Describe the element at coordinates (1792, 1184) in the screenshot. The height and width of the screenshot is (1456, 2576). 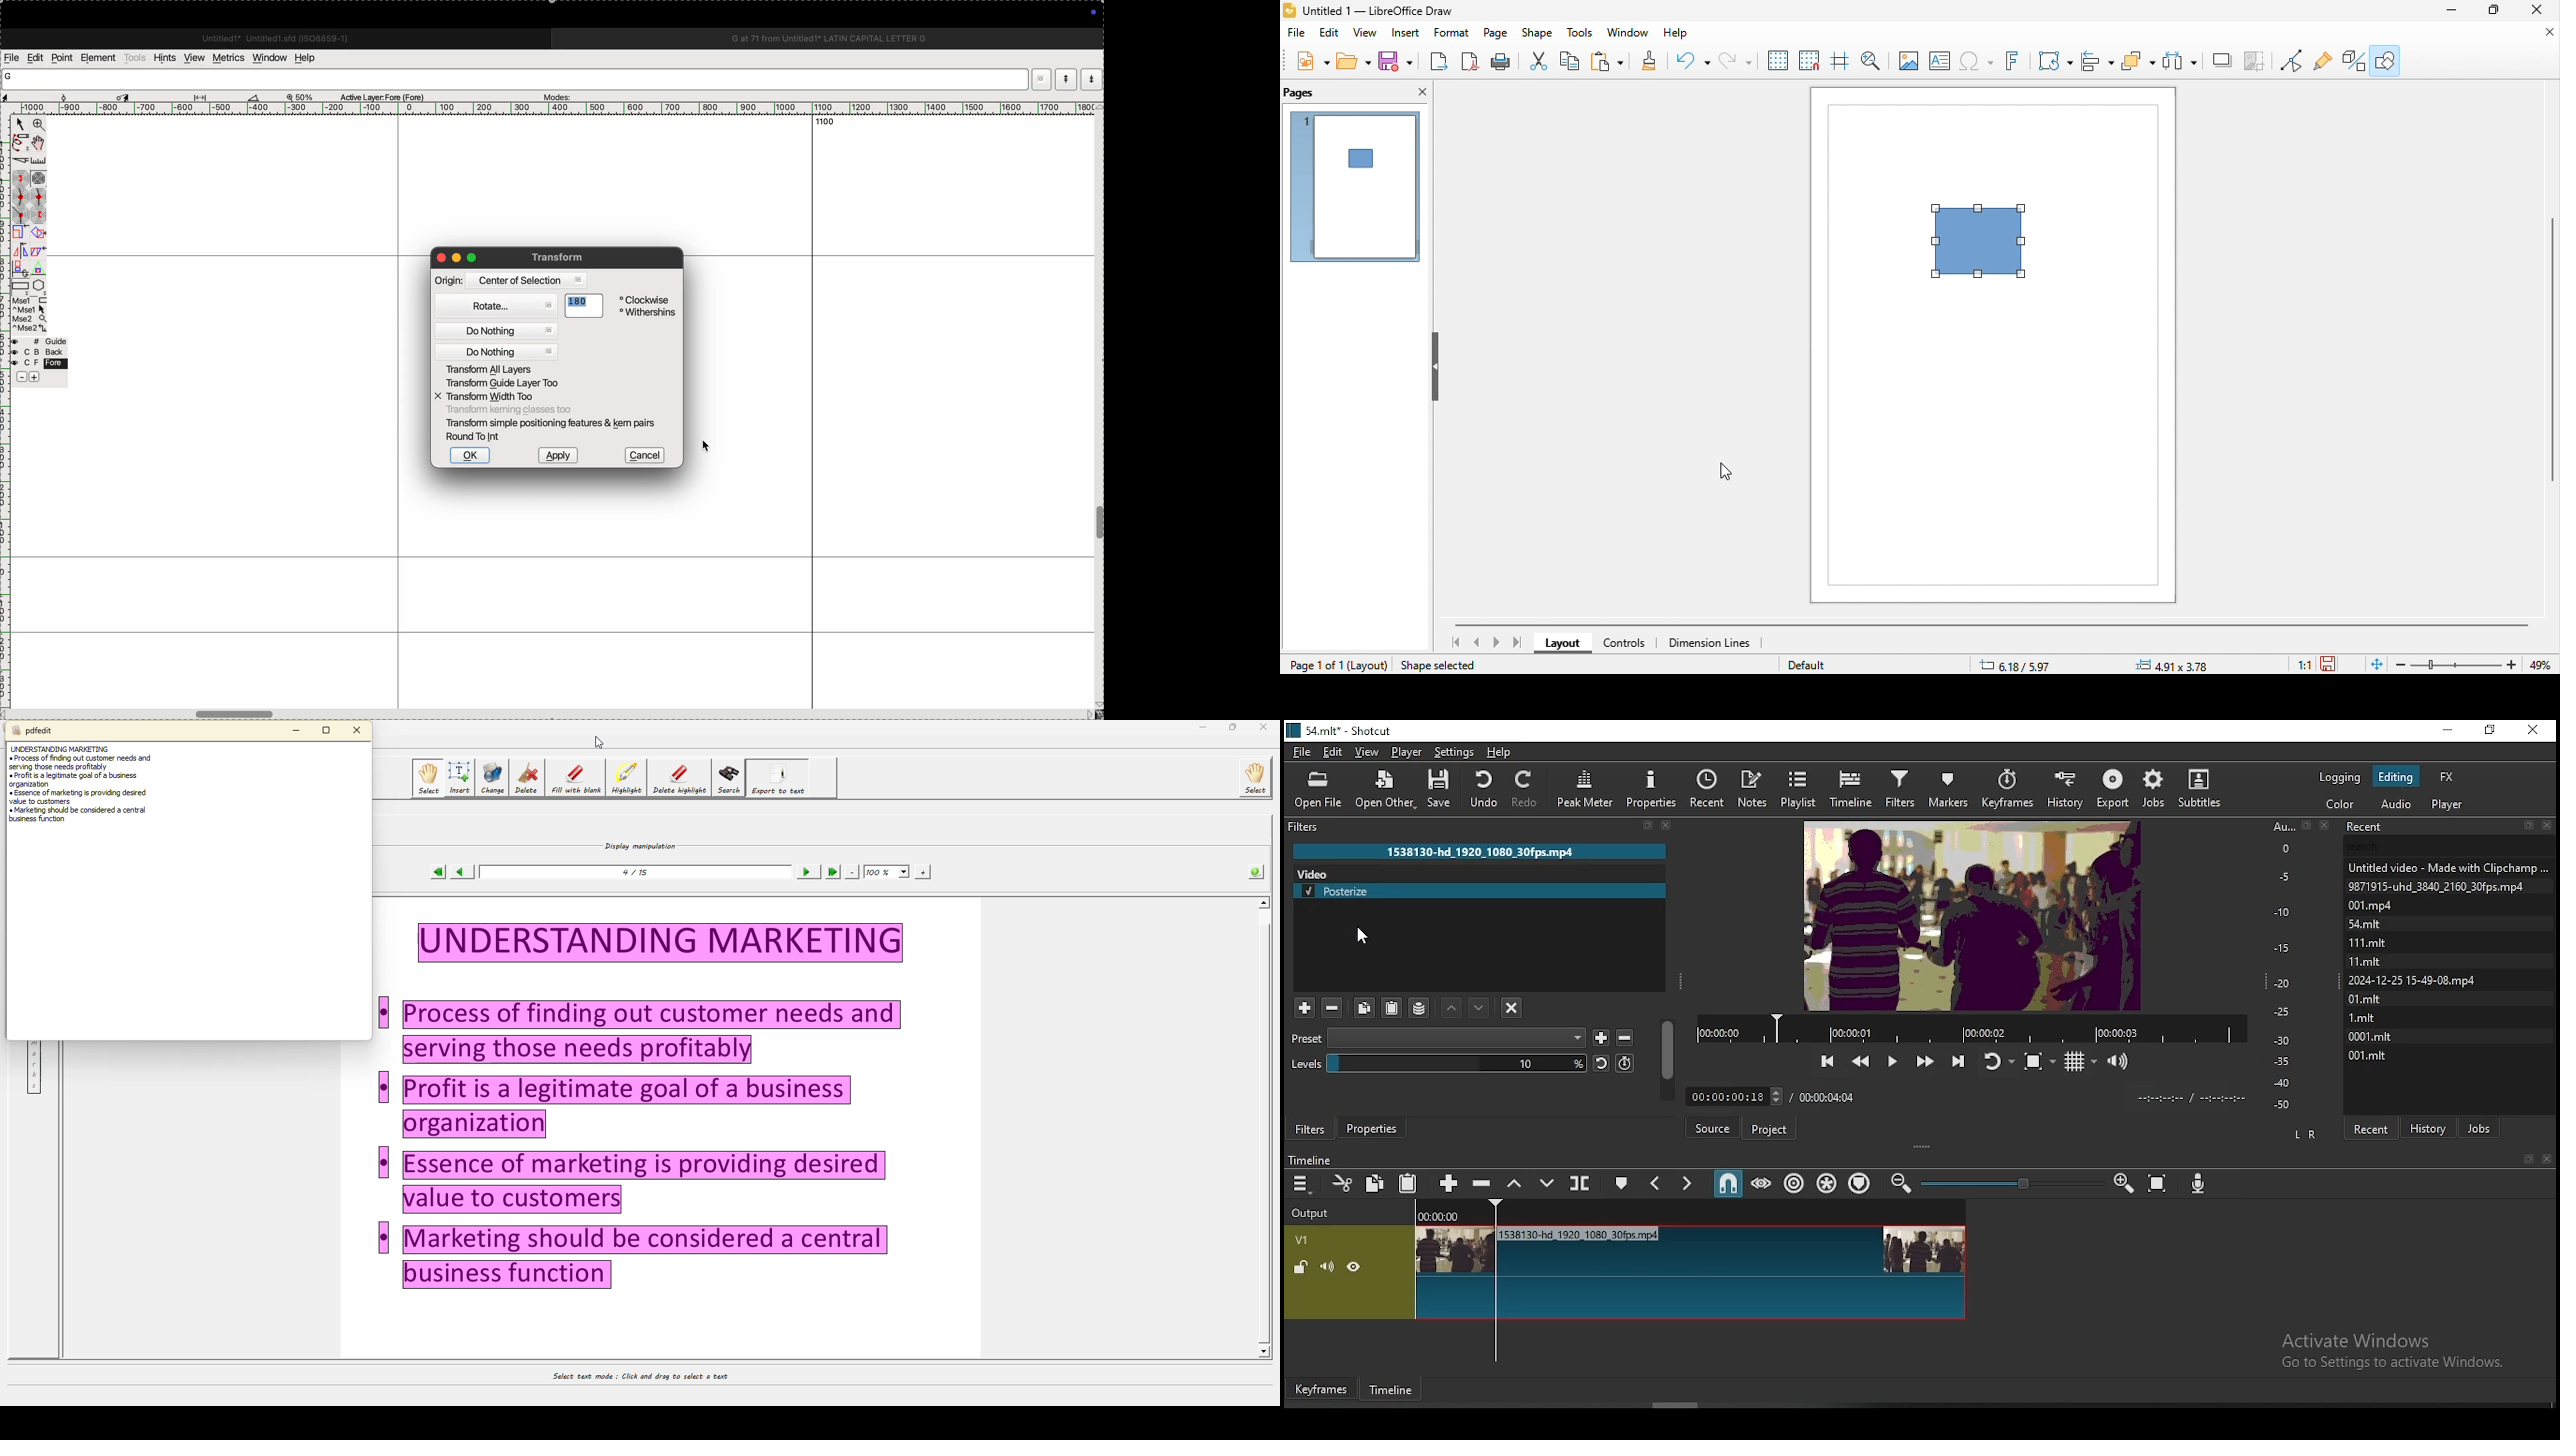
I see `ripple` at that location.